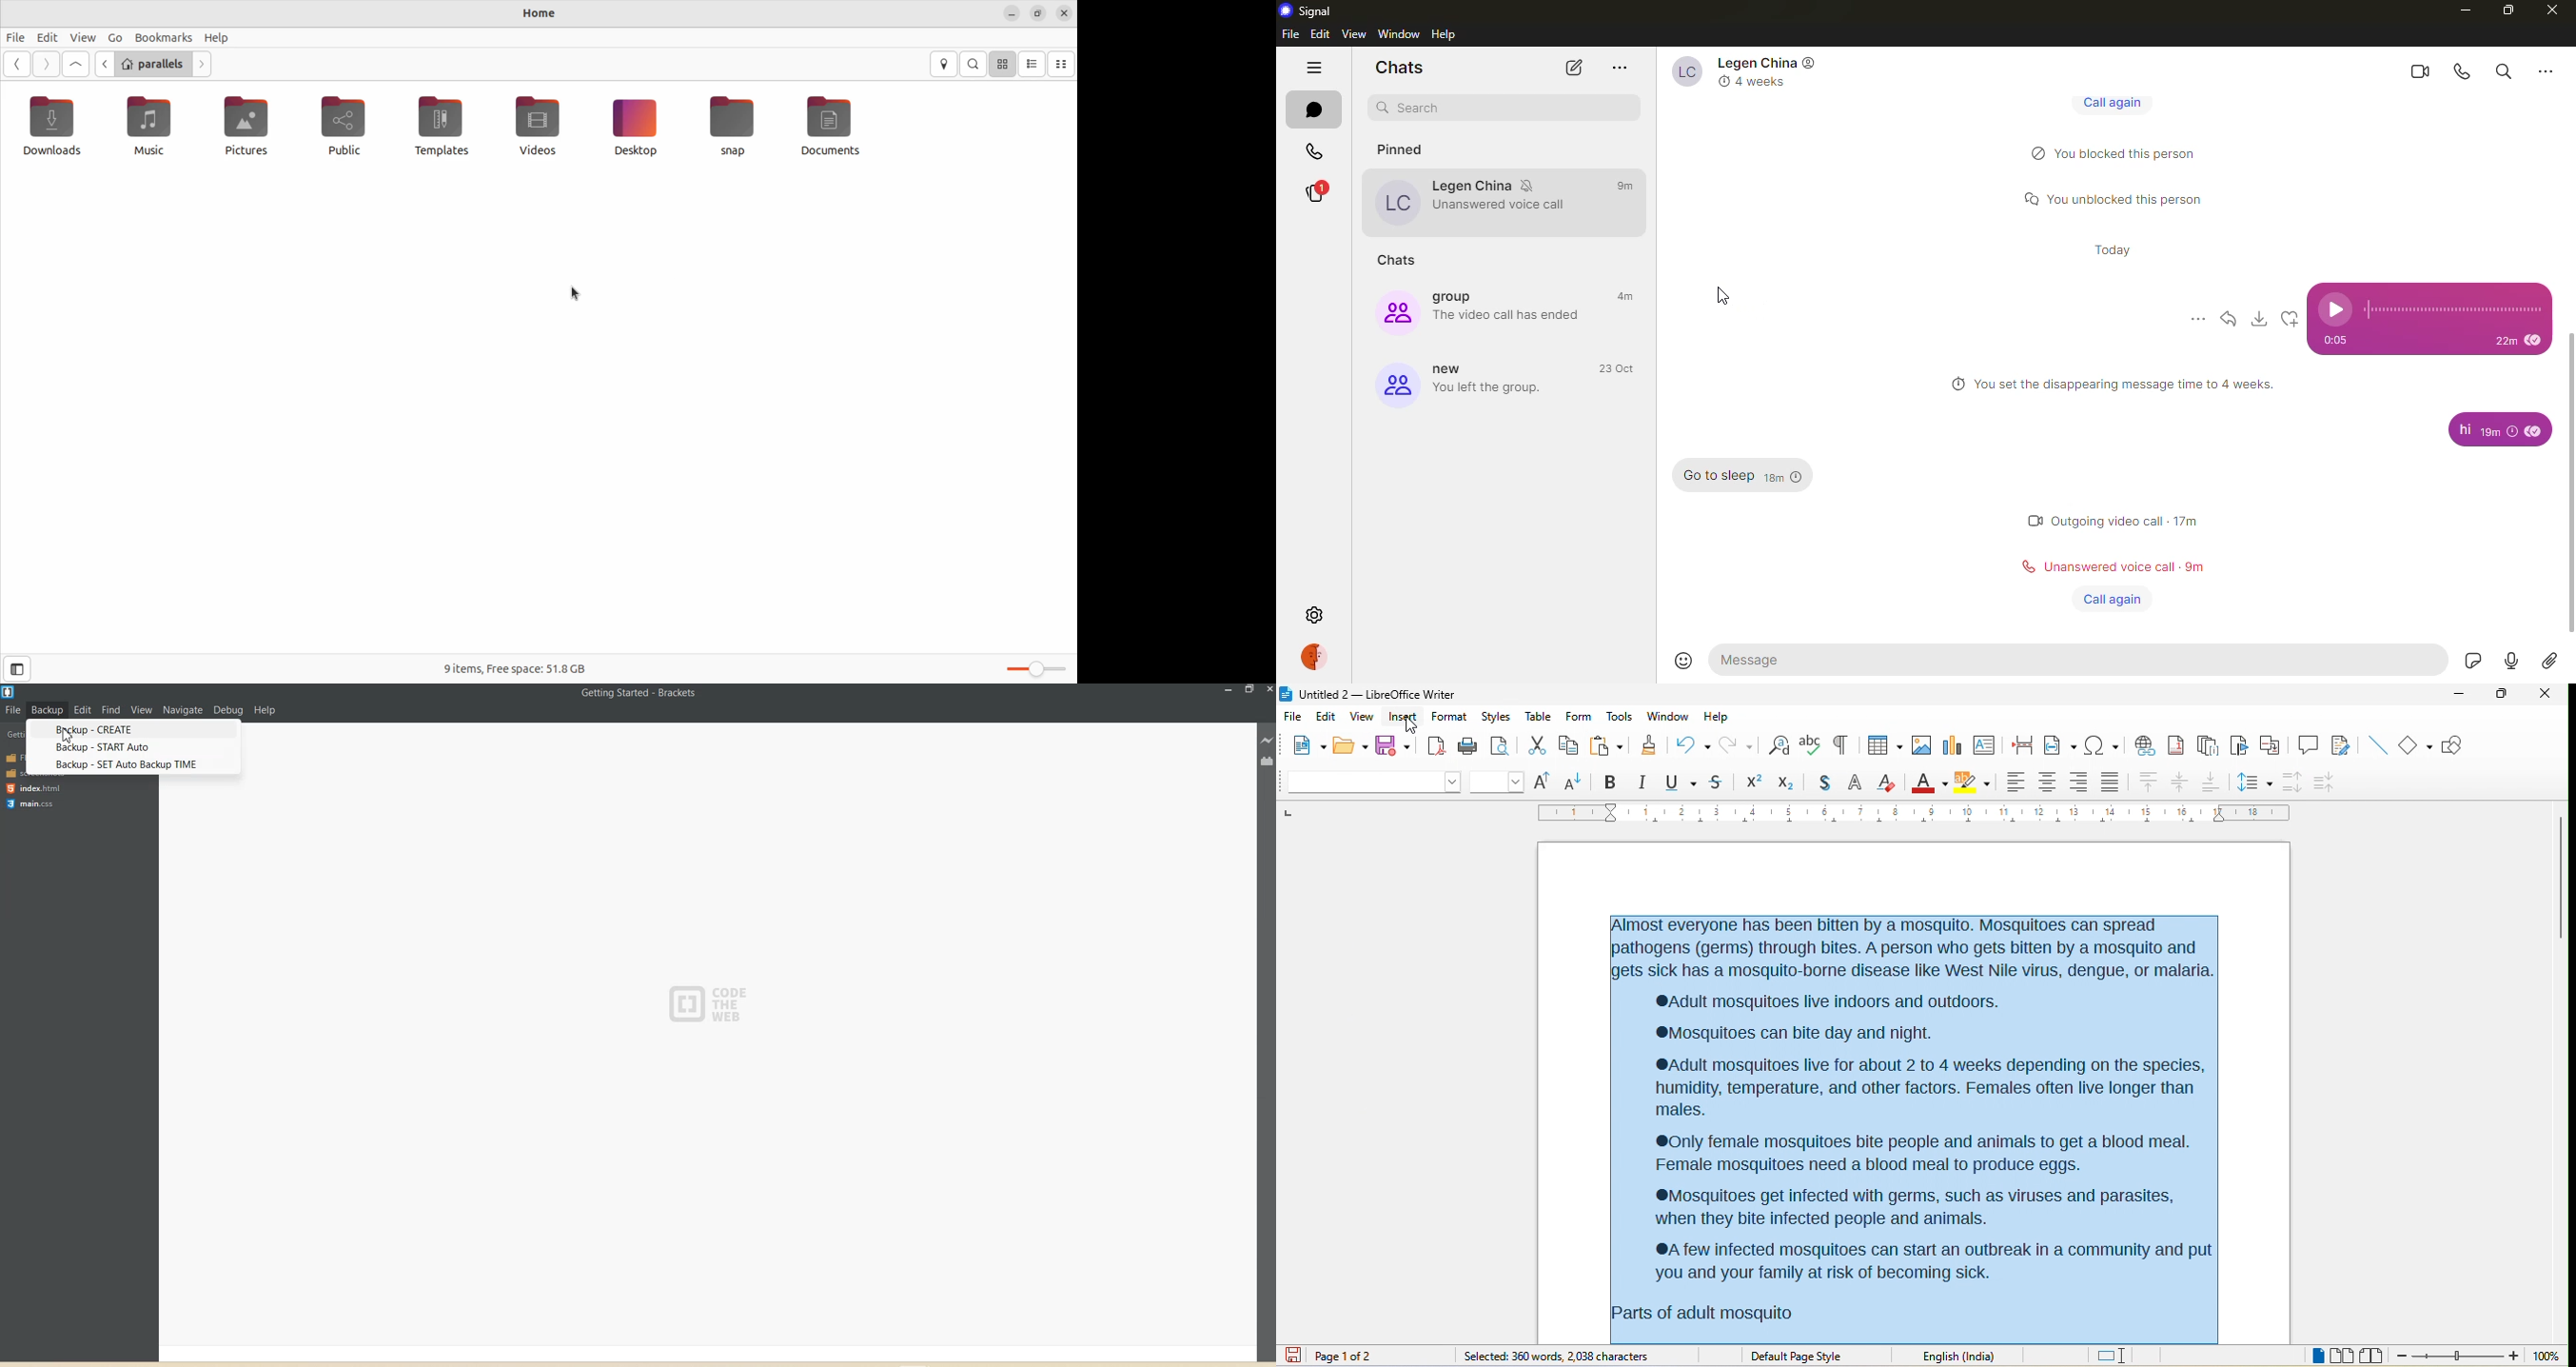 The height and width of the screenshot is (1372, 2576). I want to click on index.html, so click(33, 788).